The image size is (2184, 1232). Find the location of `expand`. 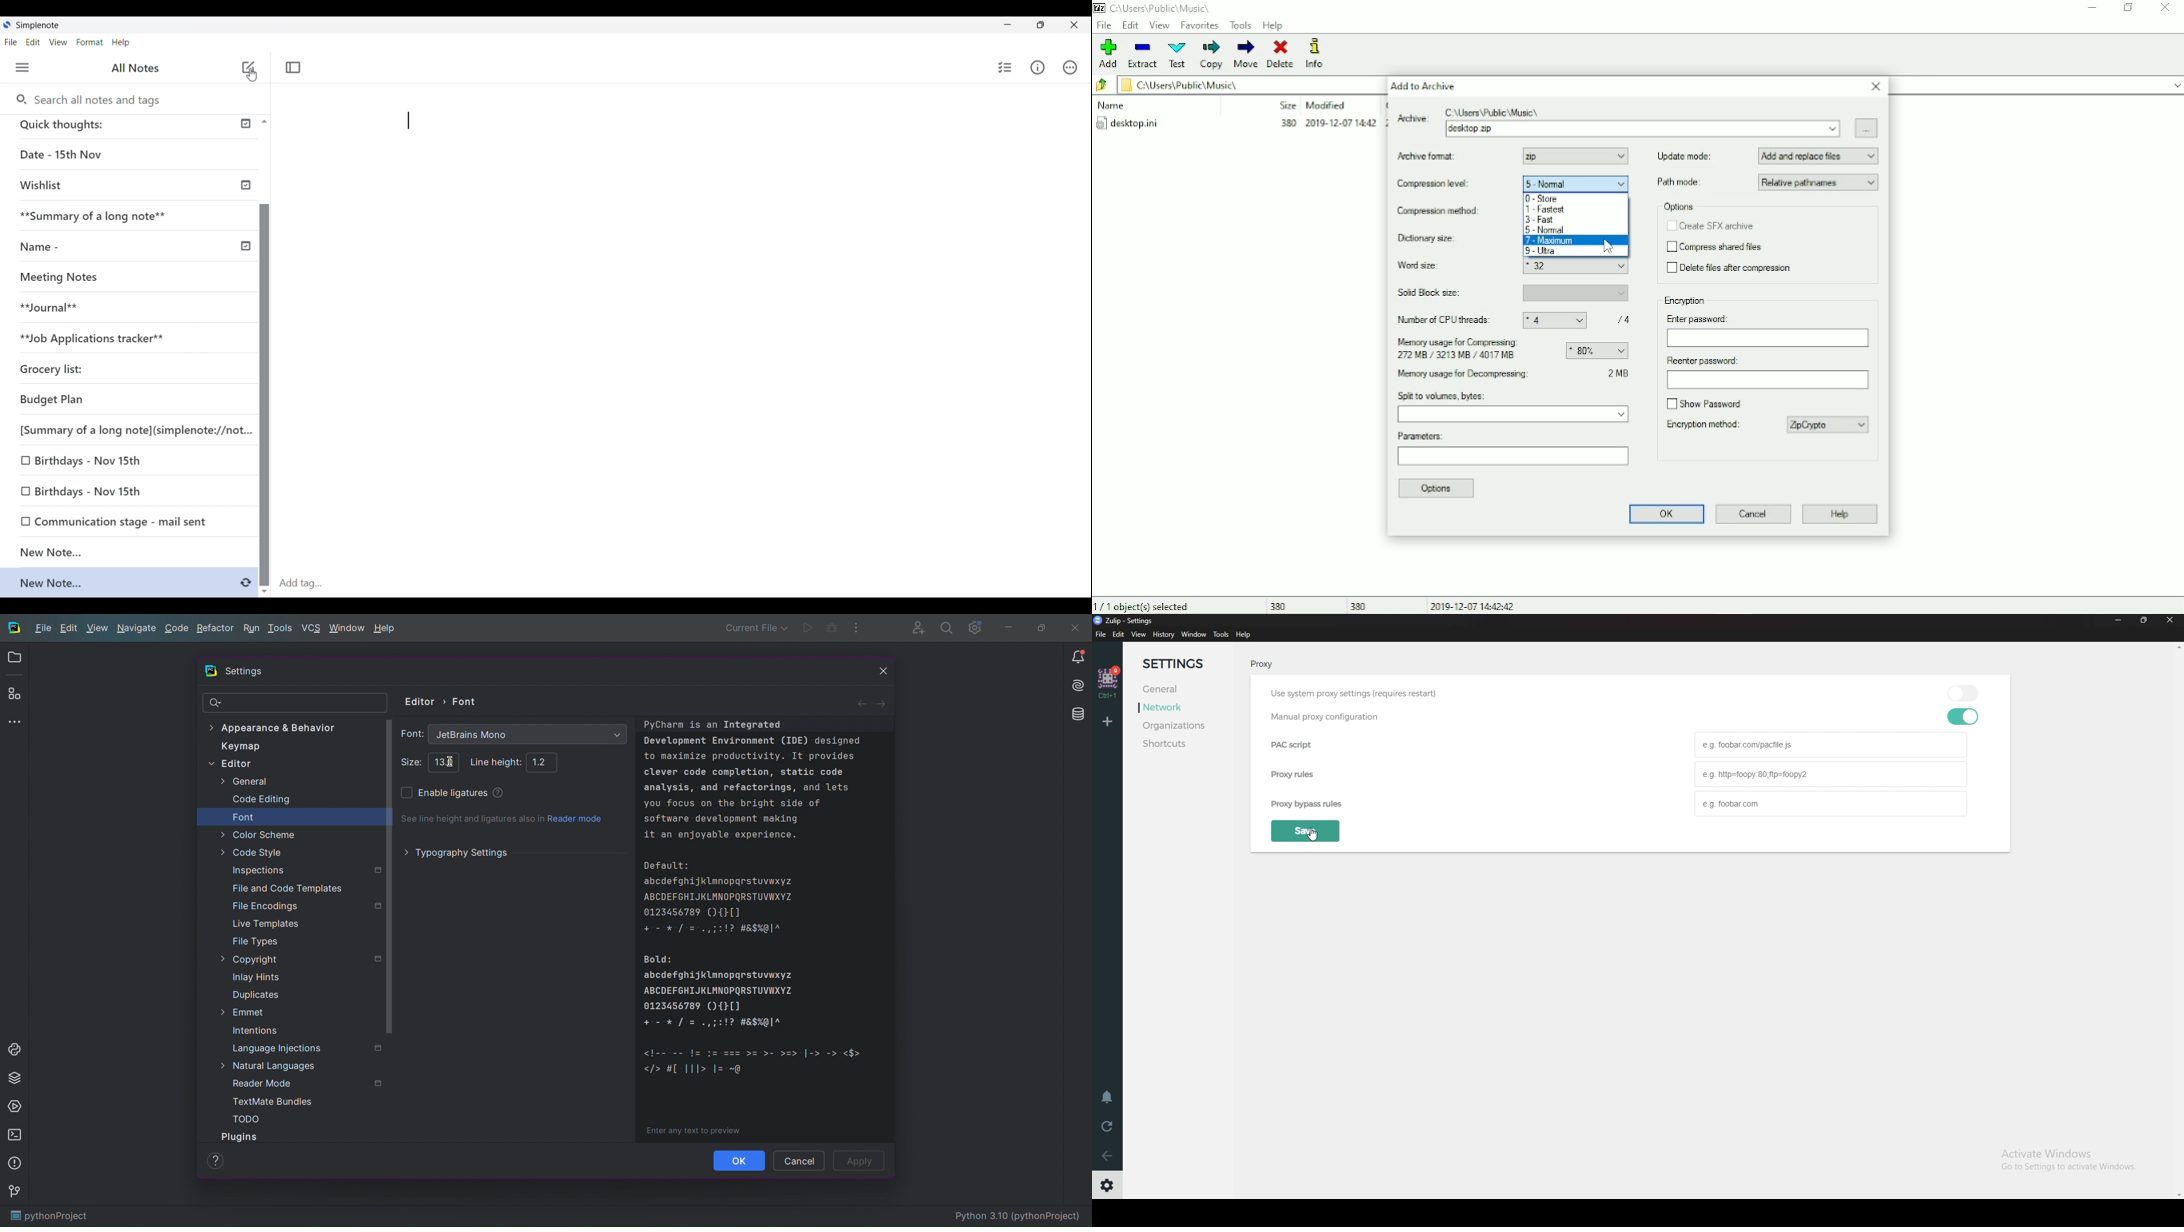

expand is located at coordinates (2176, 86).